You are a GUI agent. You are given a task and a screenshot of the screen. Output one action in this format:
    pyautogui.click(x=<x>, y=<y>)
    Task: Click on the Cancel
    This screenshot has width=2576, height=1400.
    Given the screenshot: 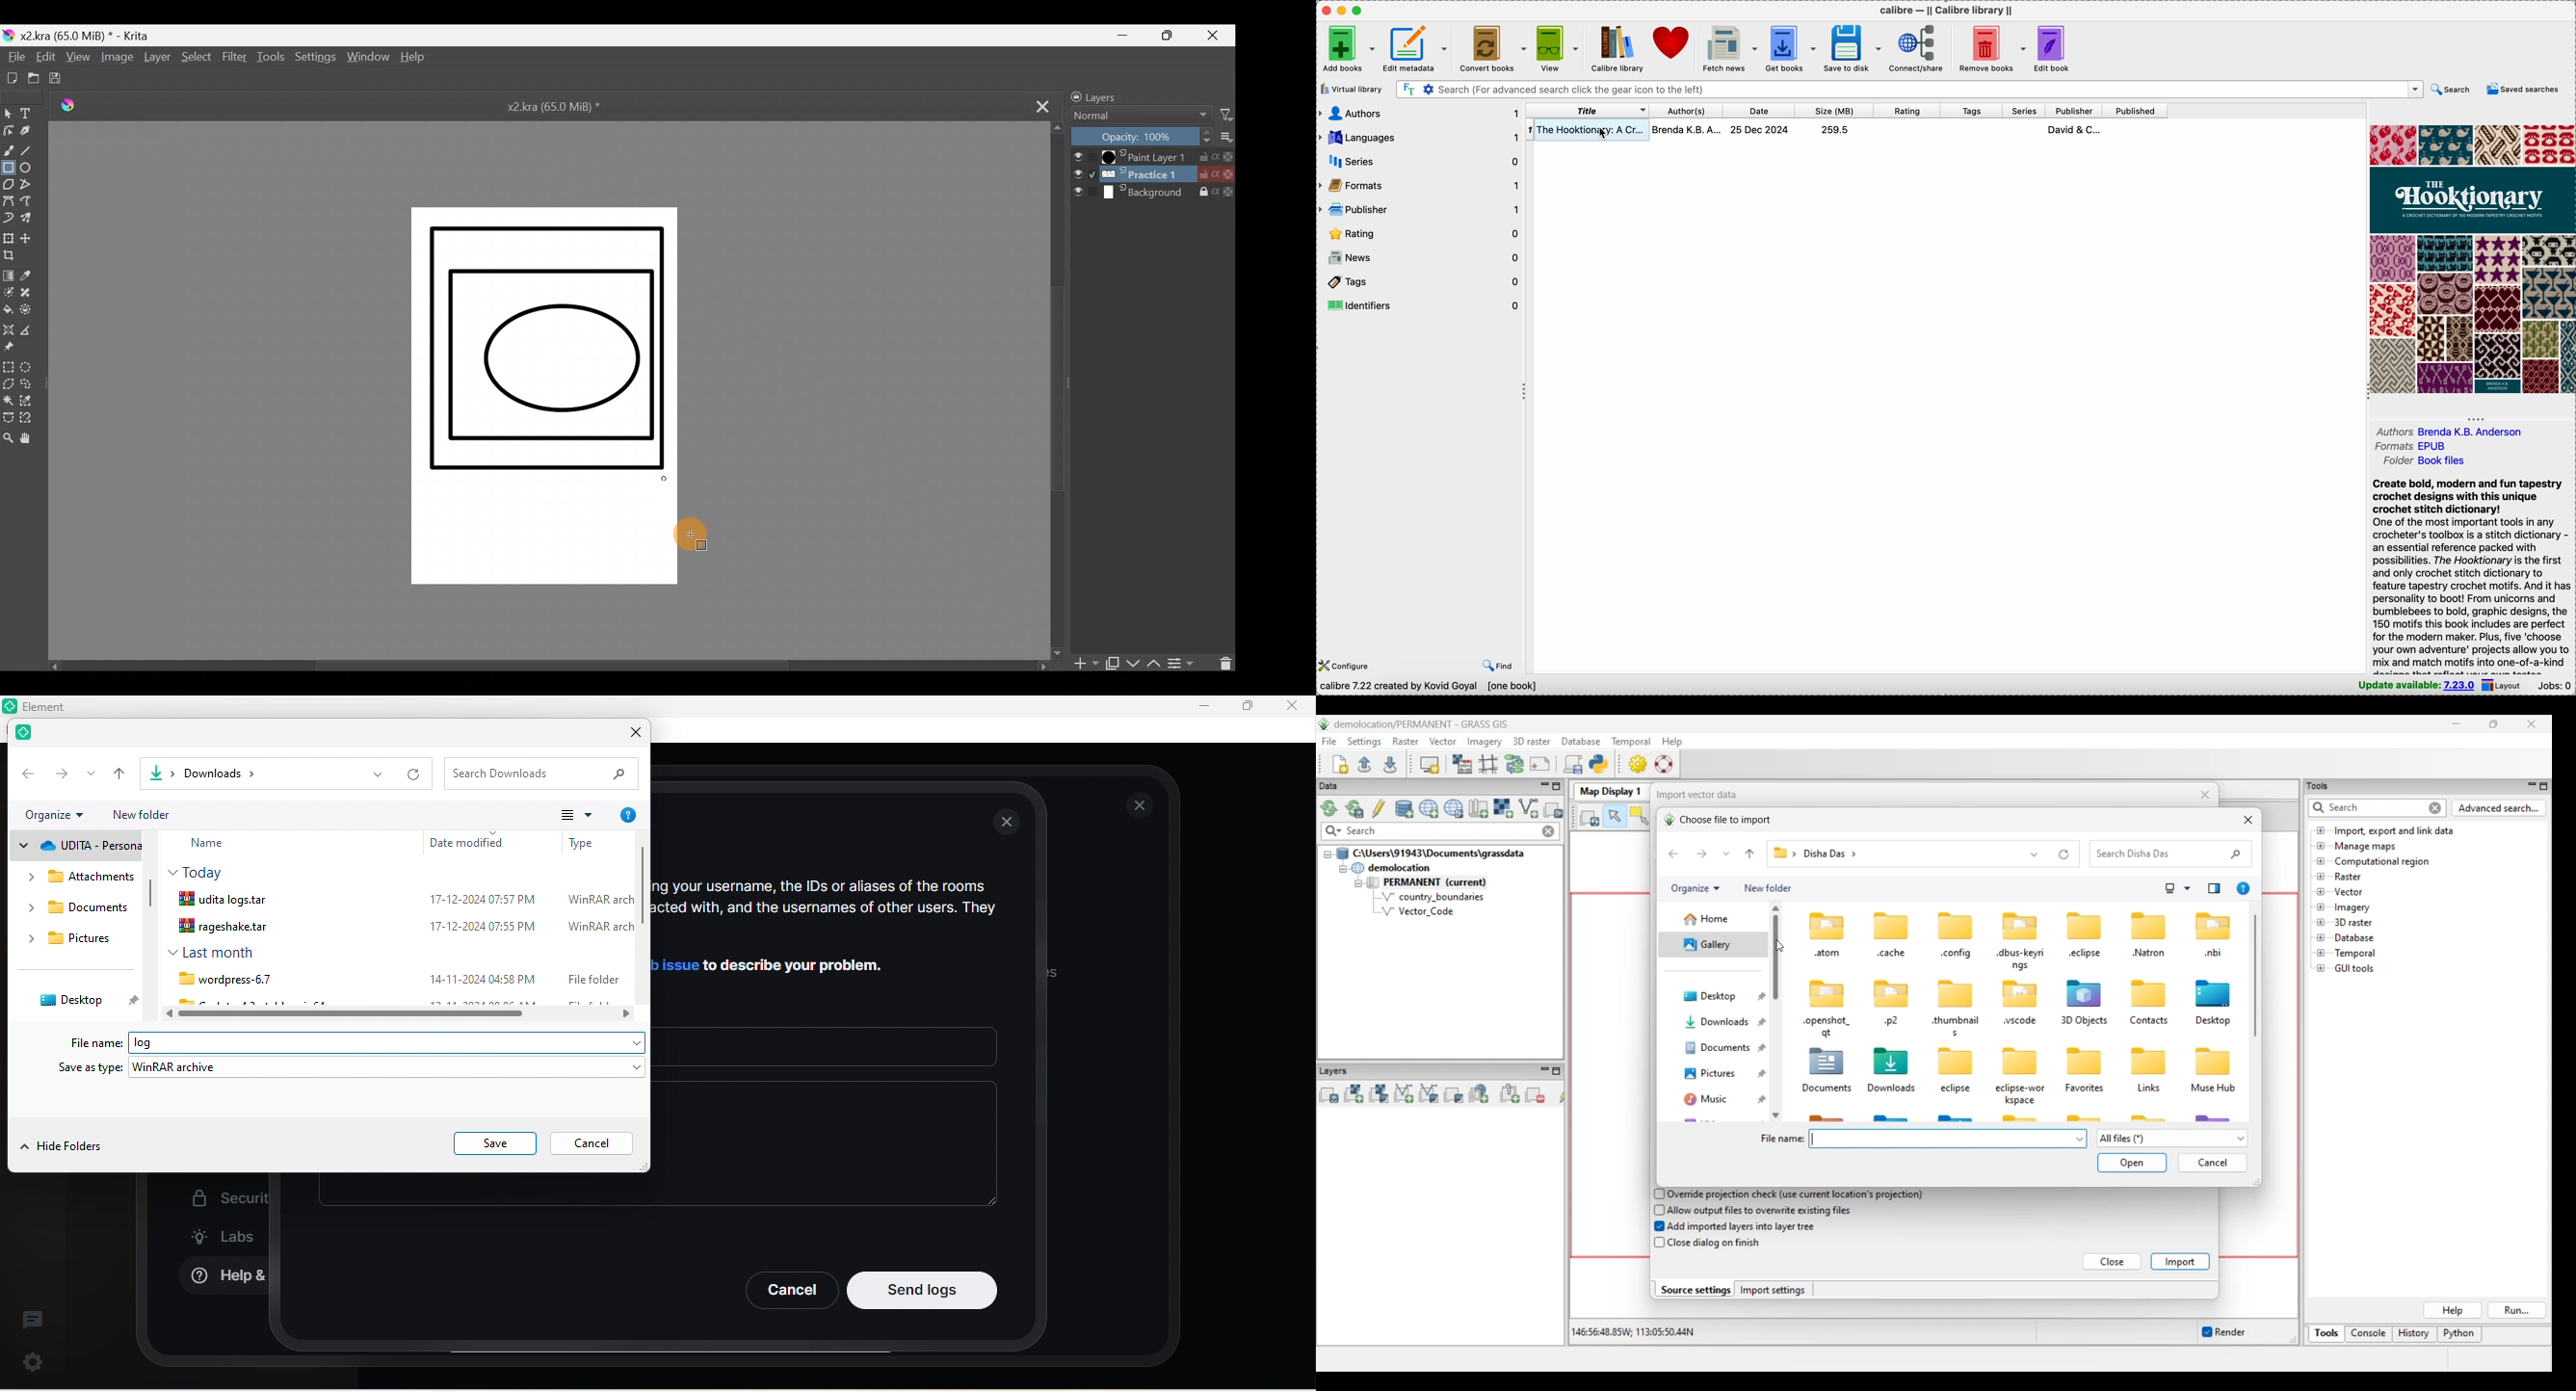 What is the action you would take?
    pyautogui.click(x=790, y=1290)
    